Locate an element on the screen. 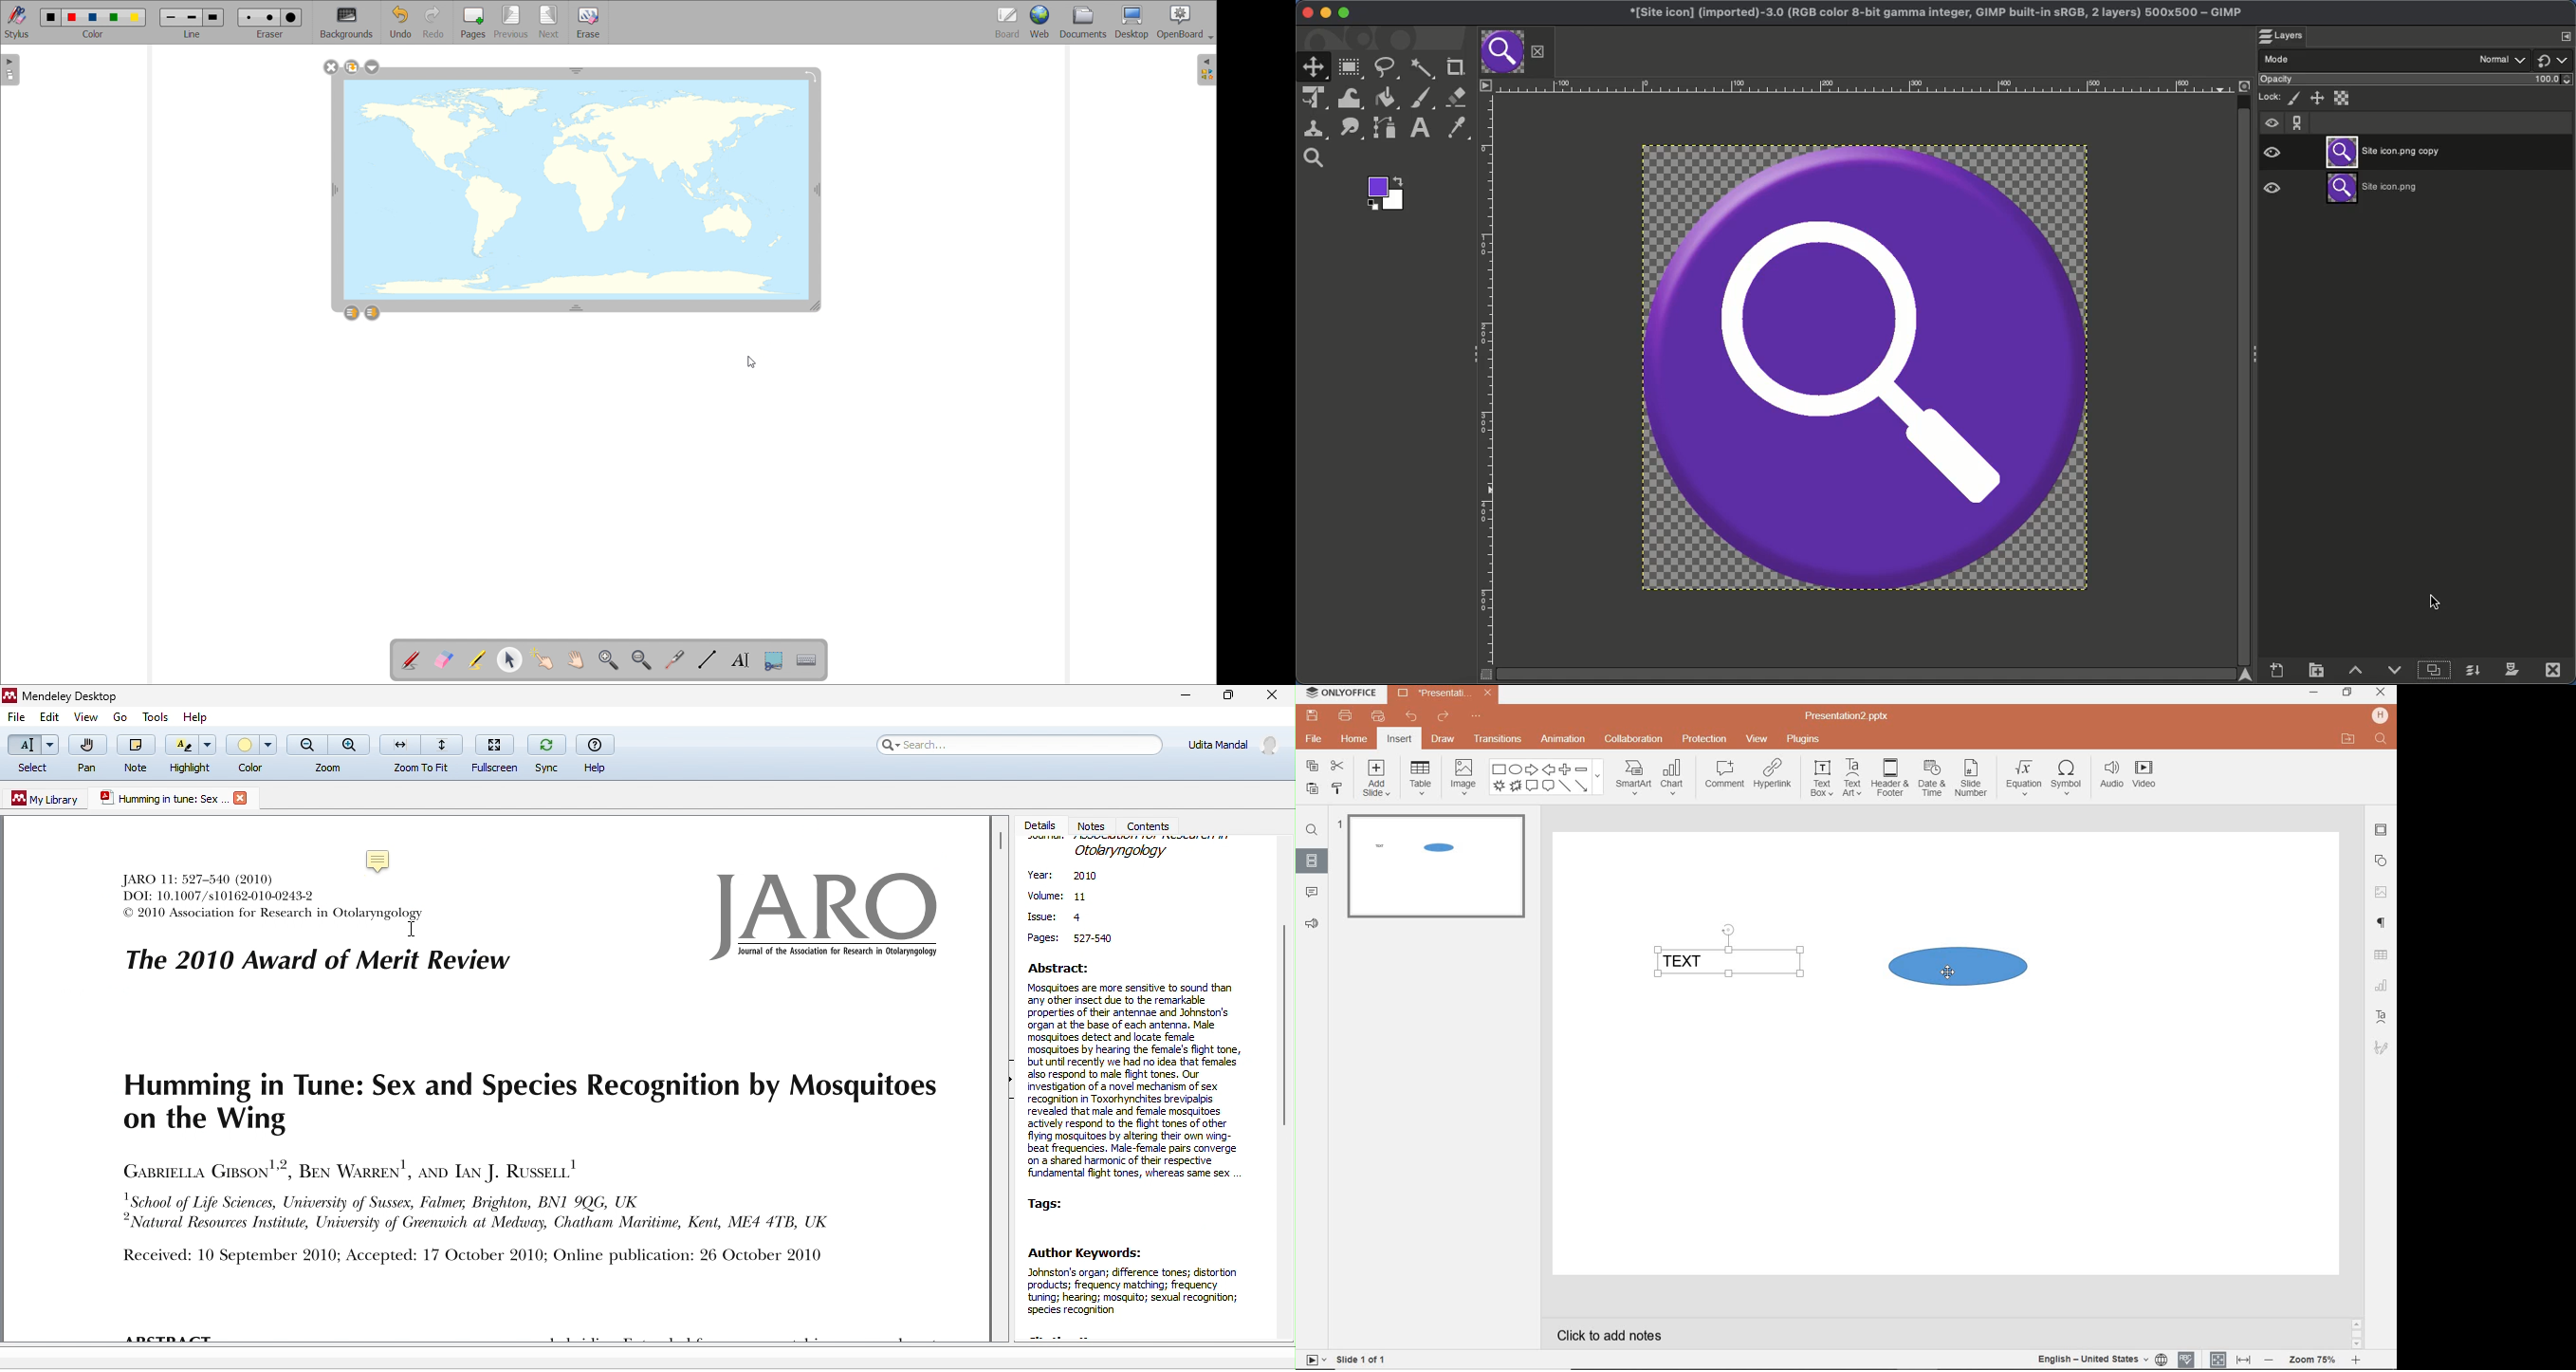 The image size is (2576, 1372). copy is located at coordinates (1312, 766).